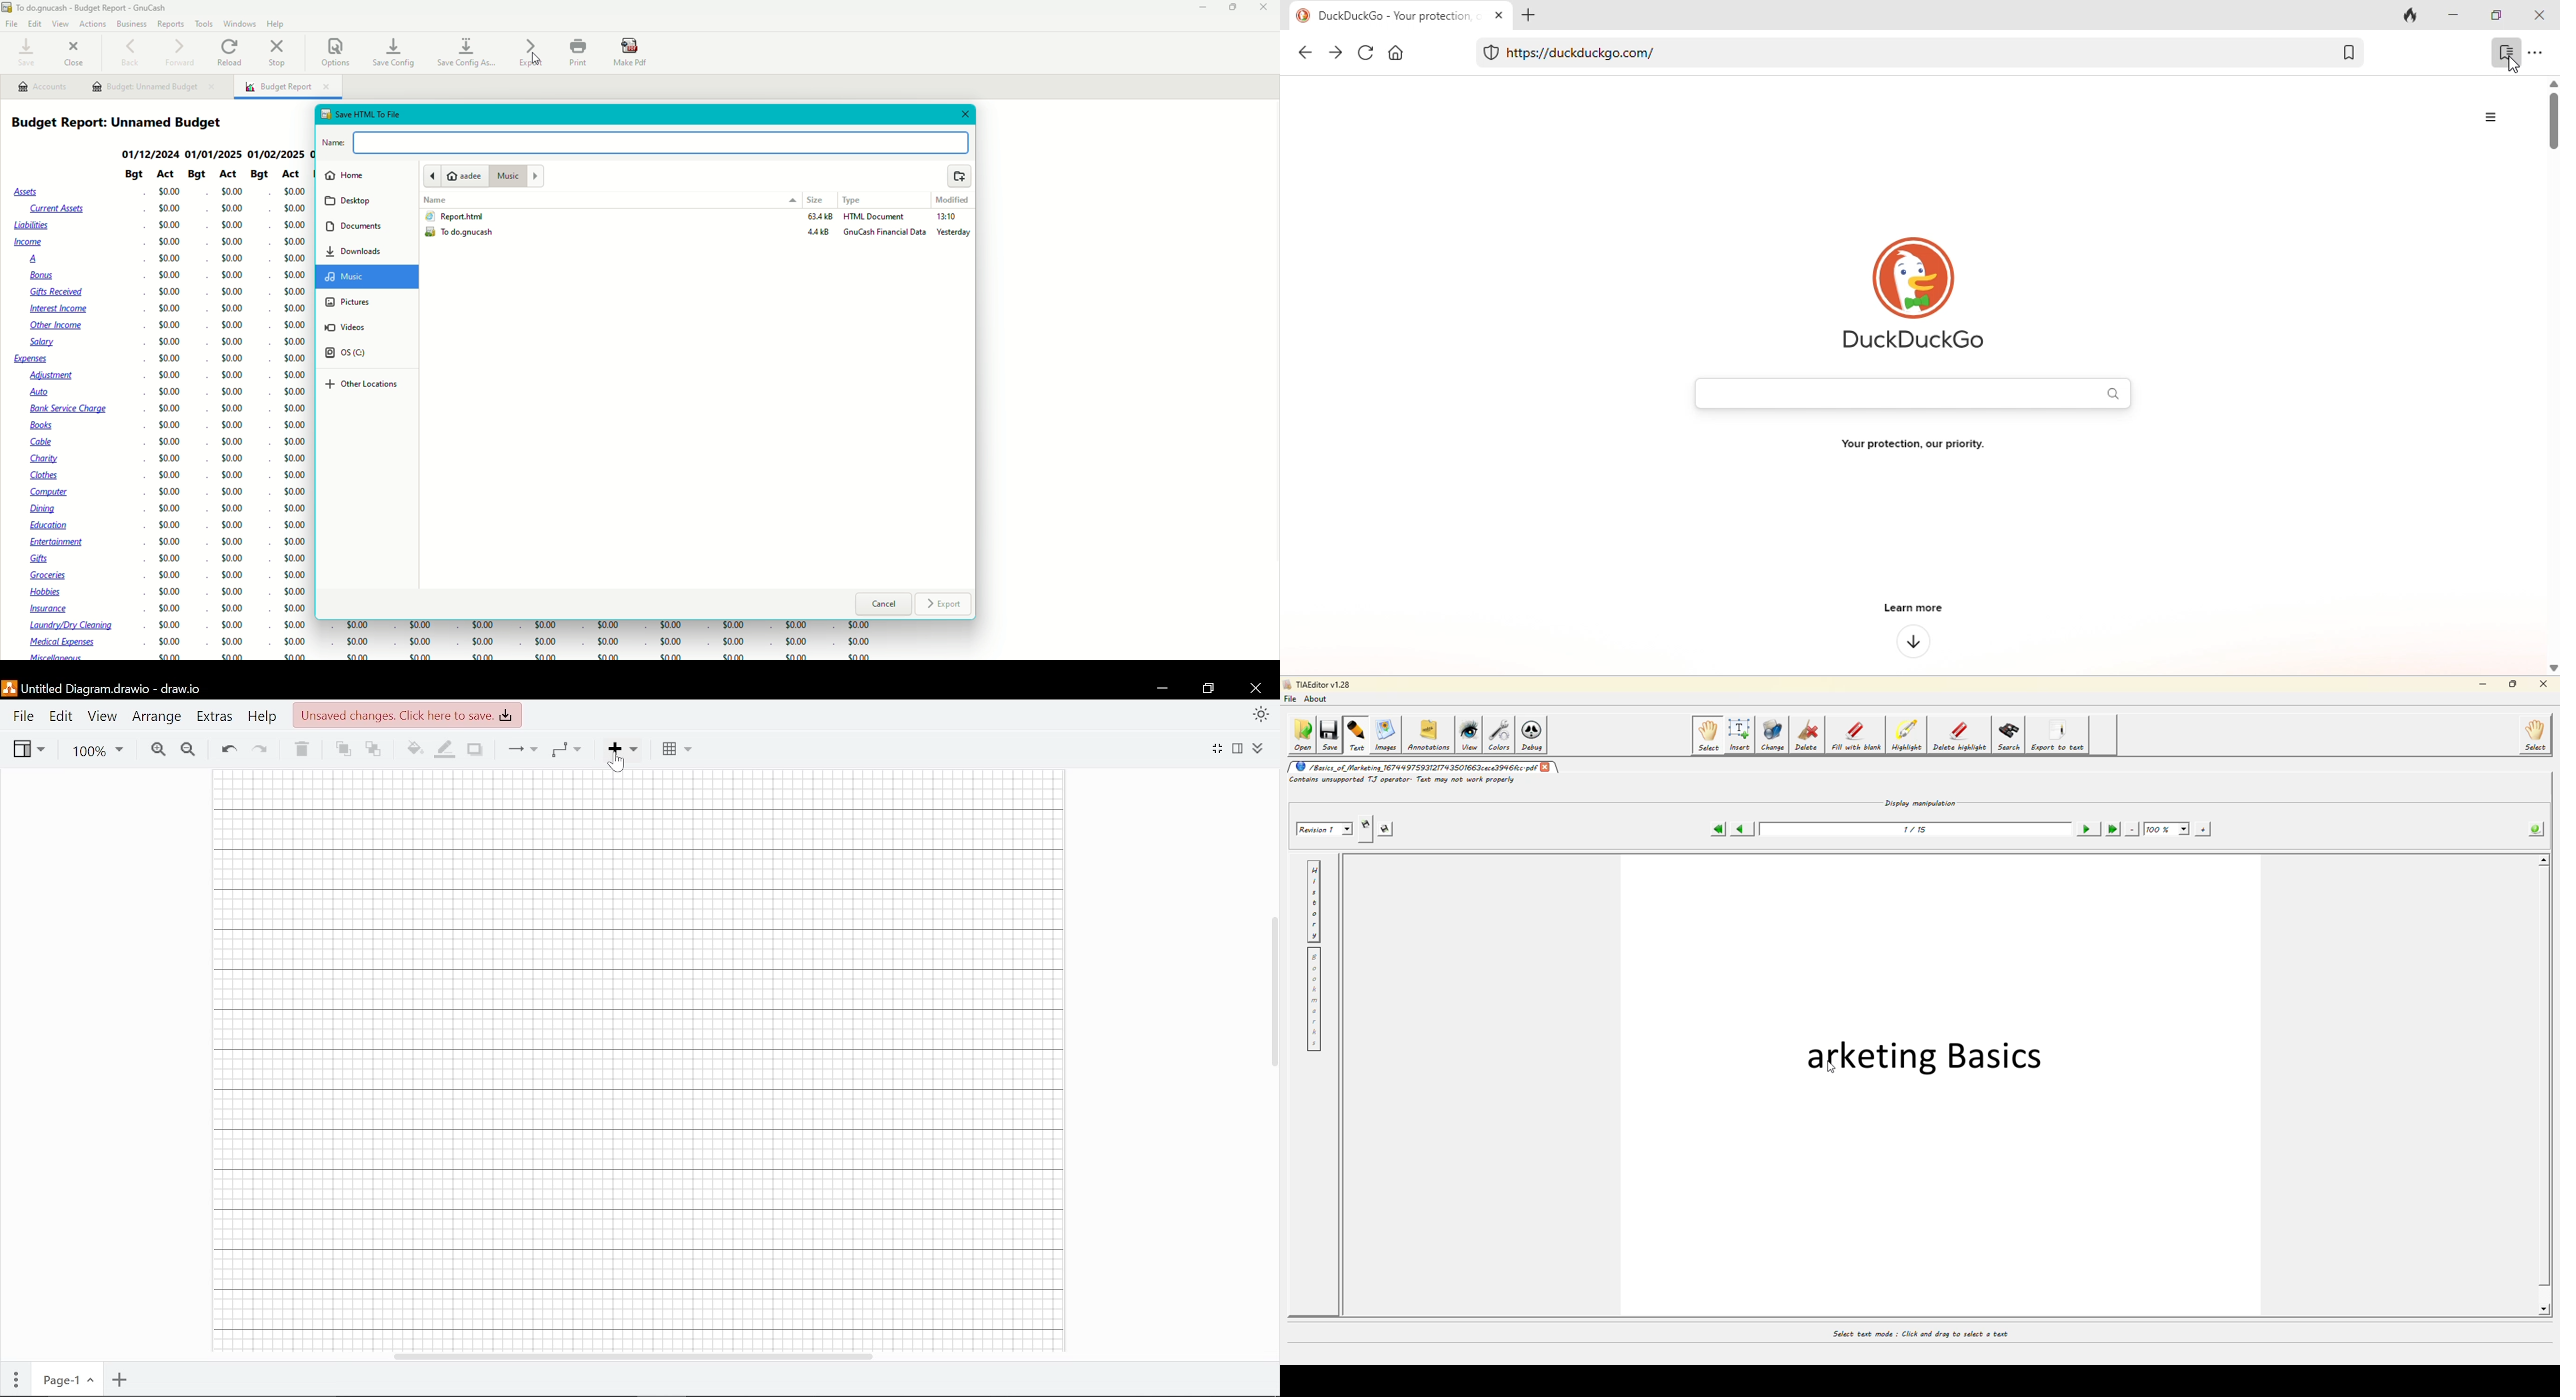  I want to click on Format, so click(1238, 750).